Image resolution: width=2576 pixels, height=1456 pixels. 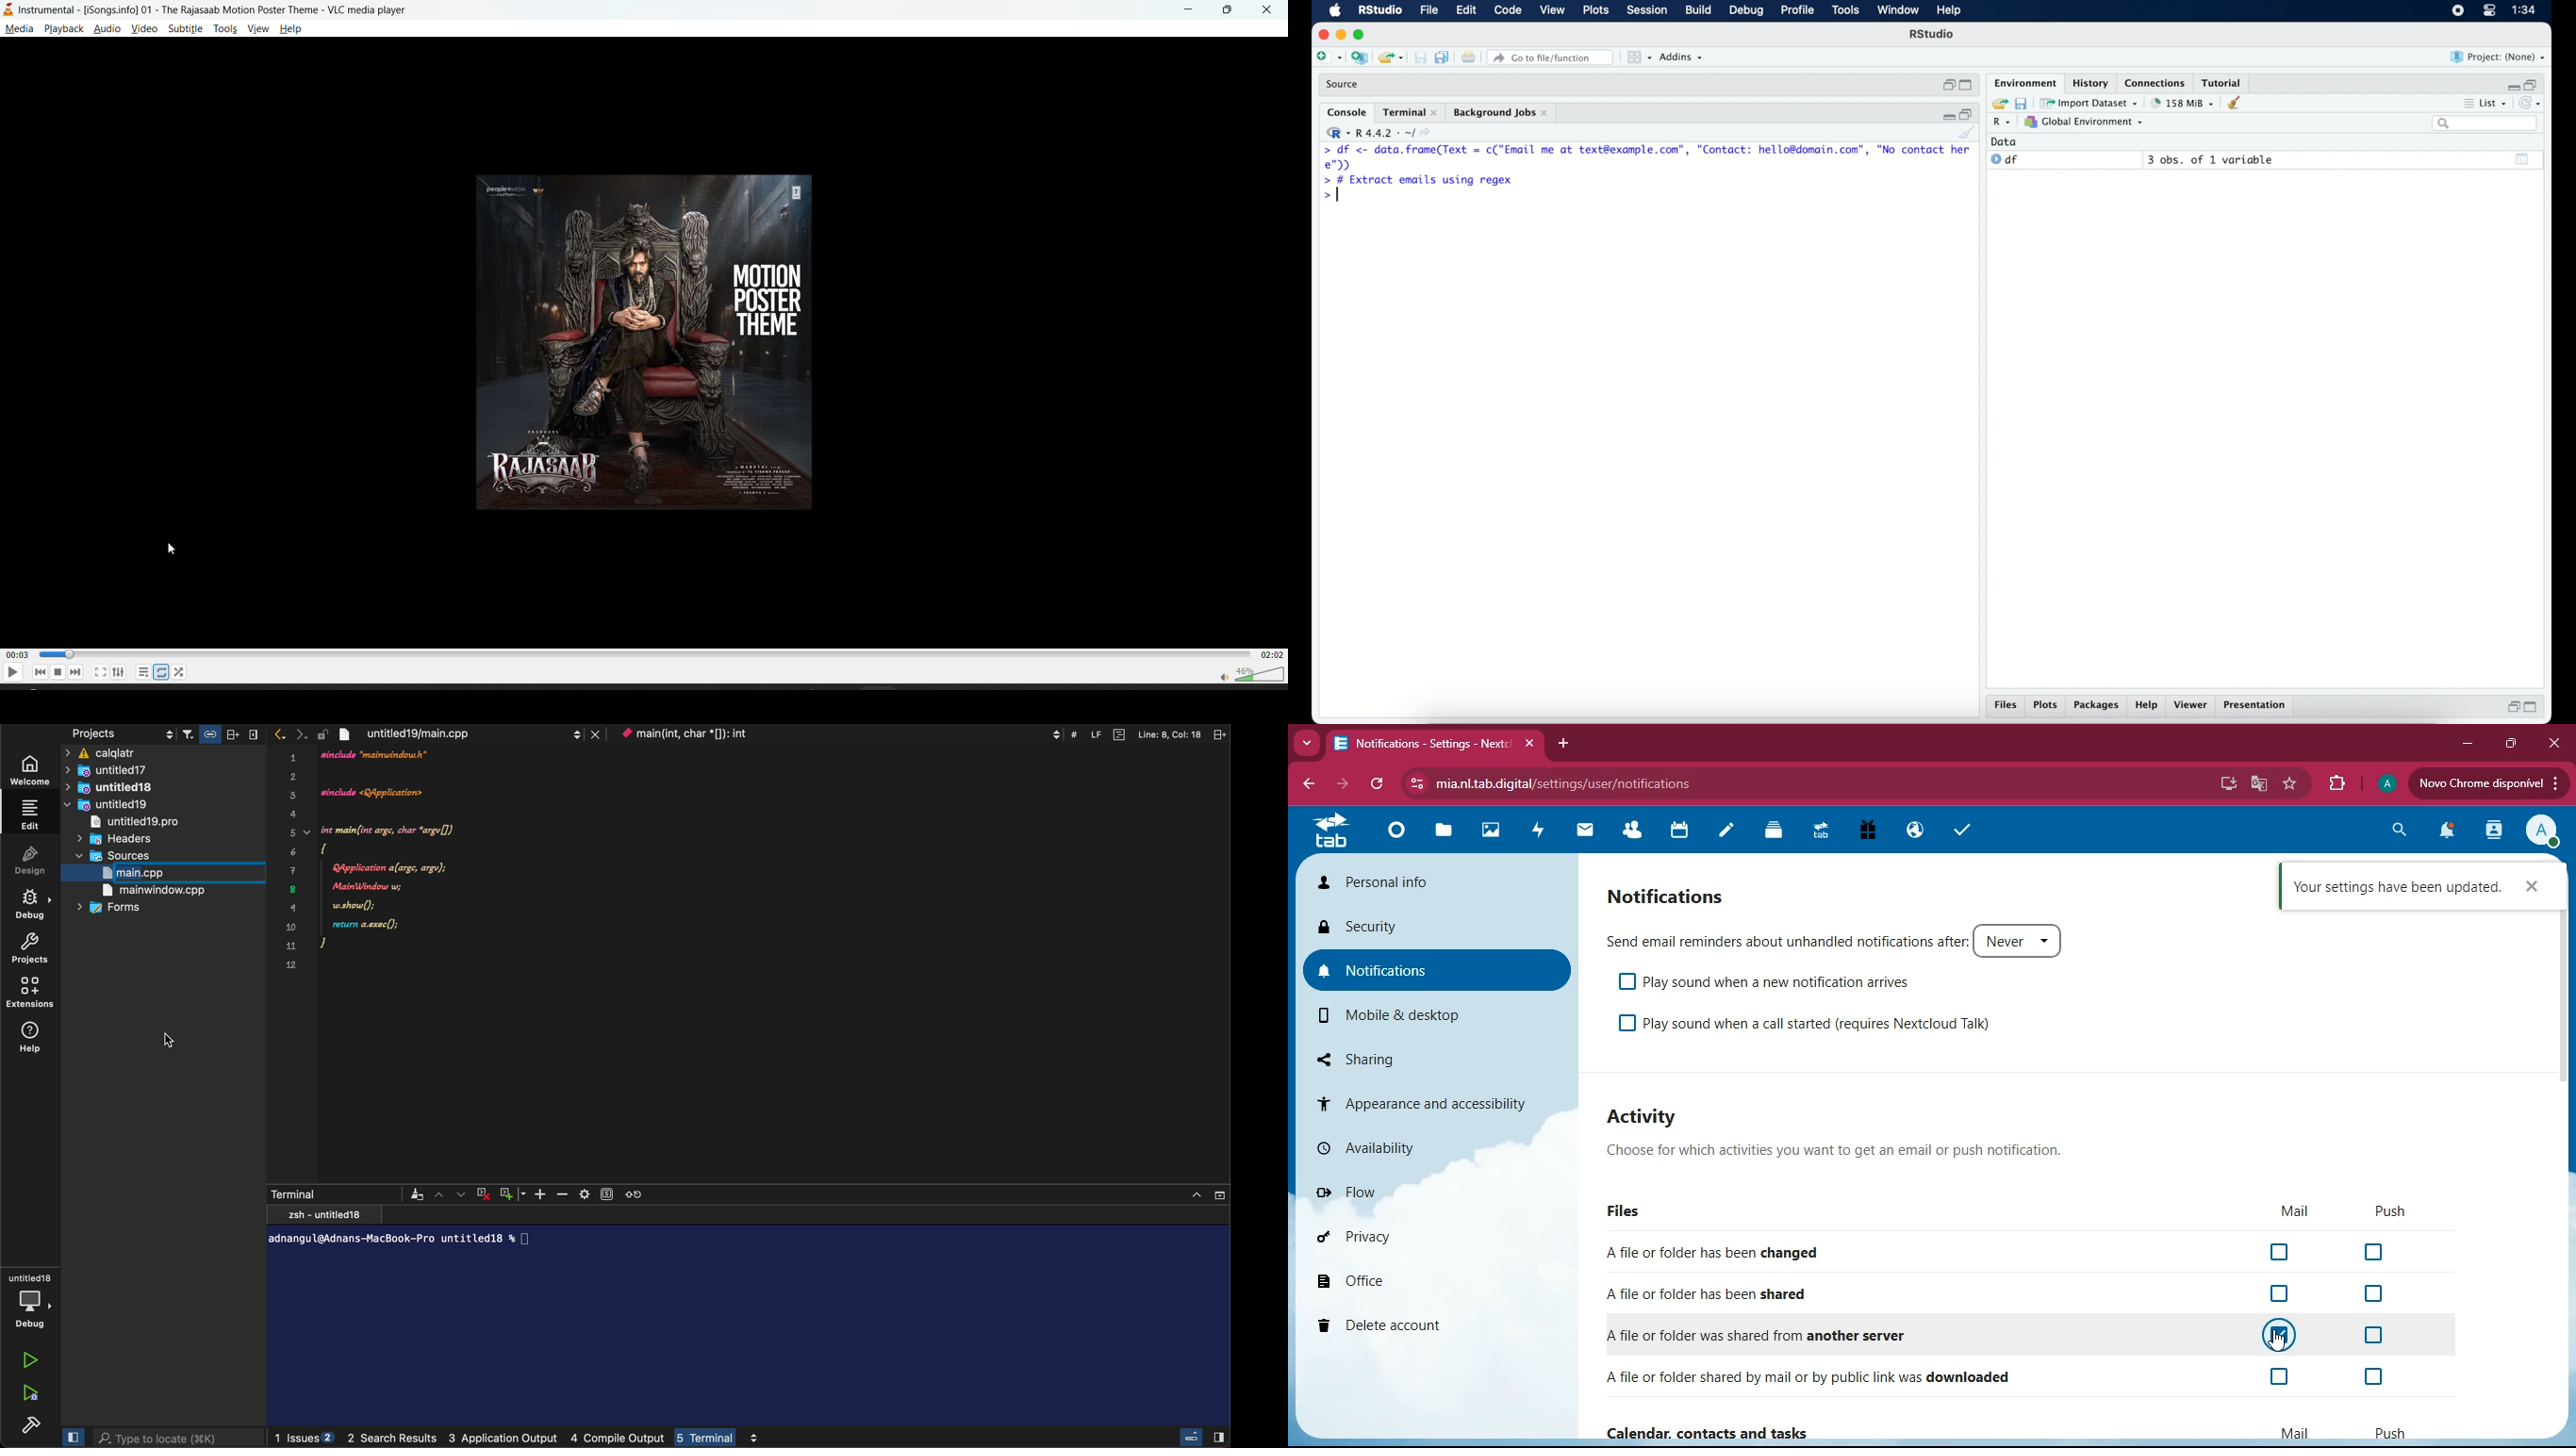 What do you see at coordinates (1340, 36) in the screenshot?
I see `minimize` at bounding box center [1340, 36].